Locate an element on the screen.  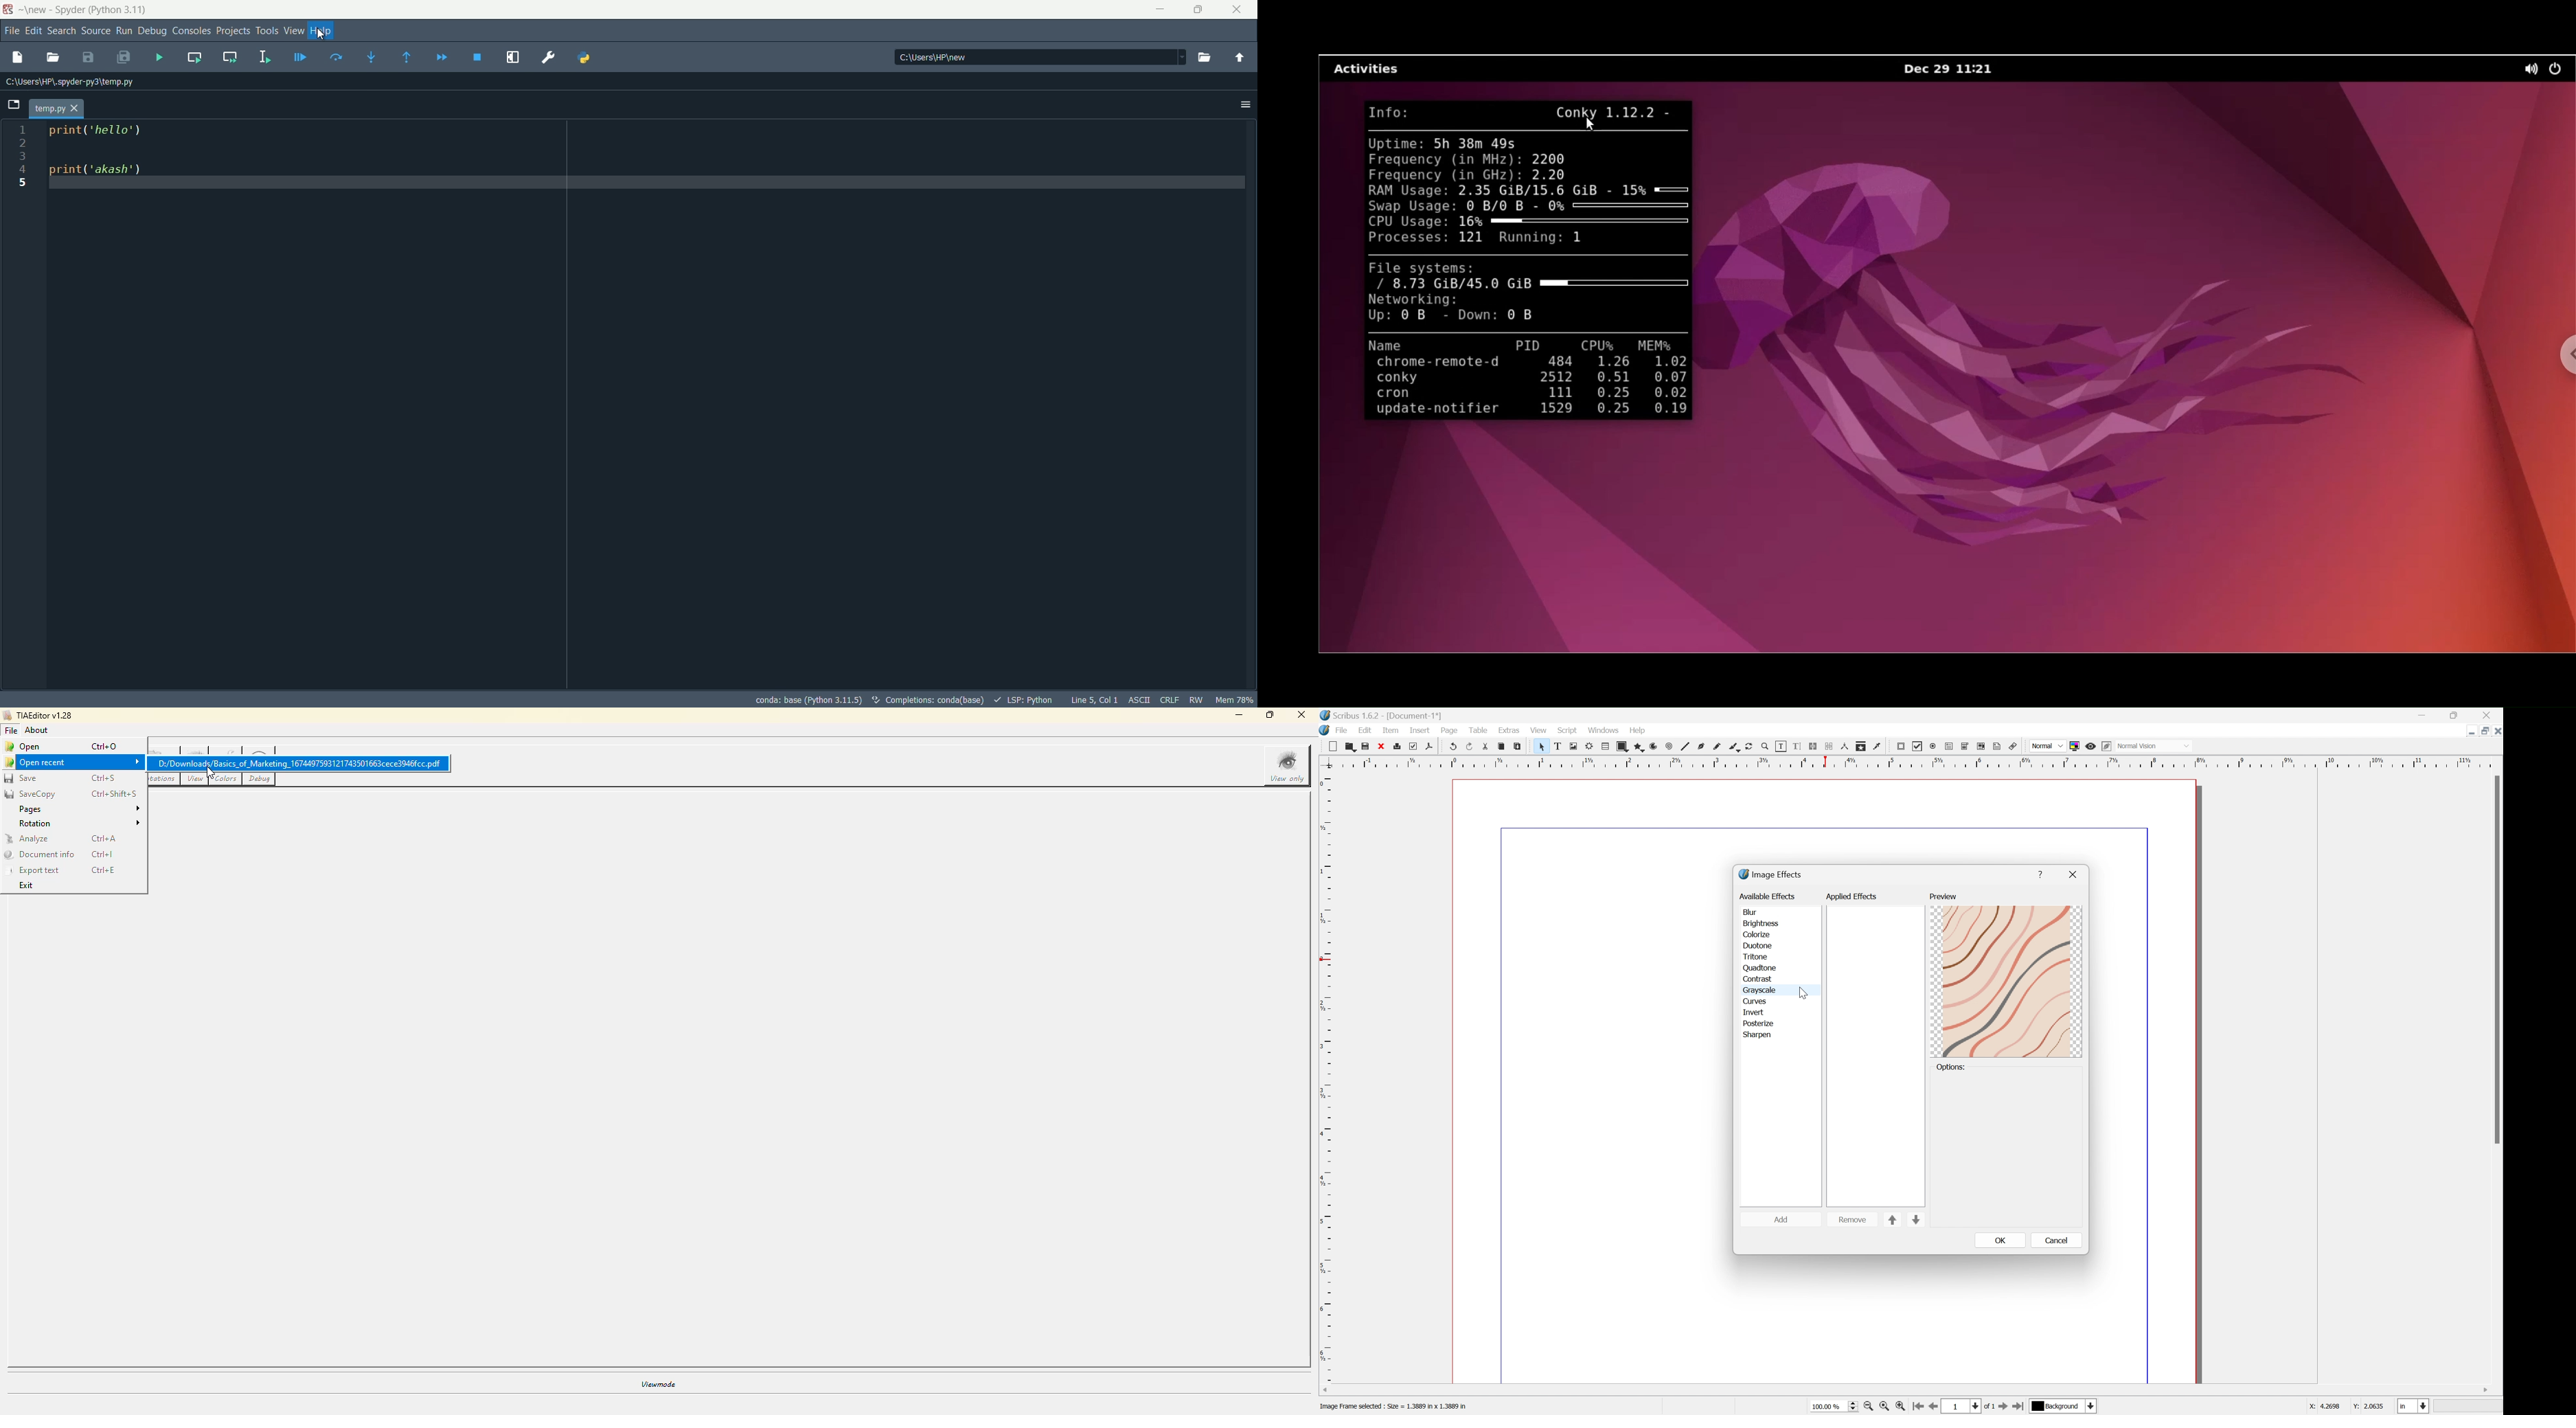
image effects is located at coordinates (1771, 874).